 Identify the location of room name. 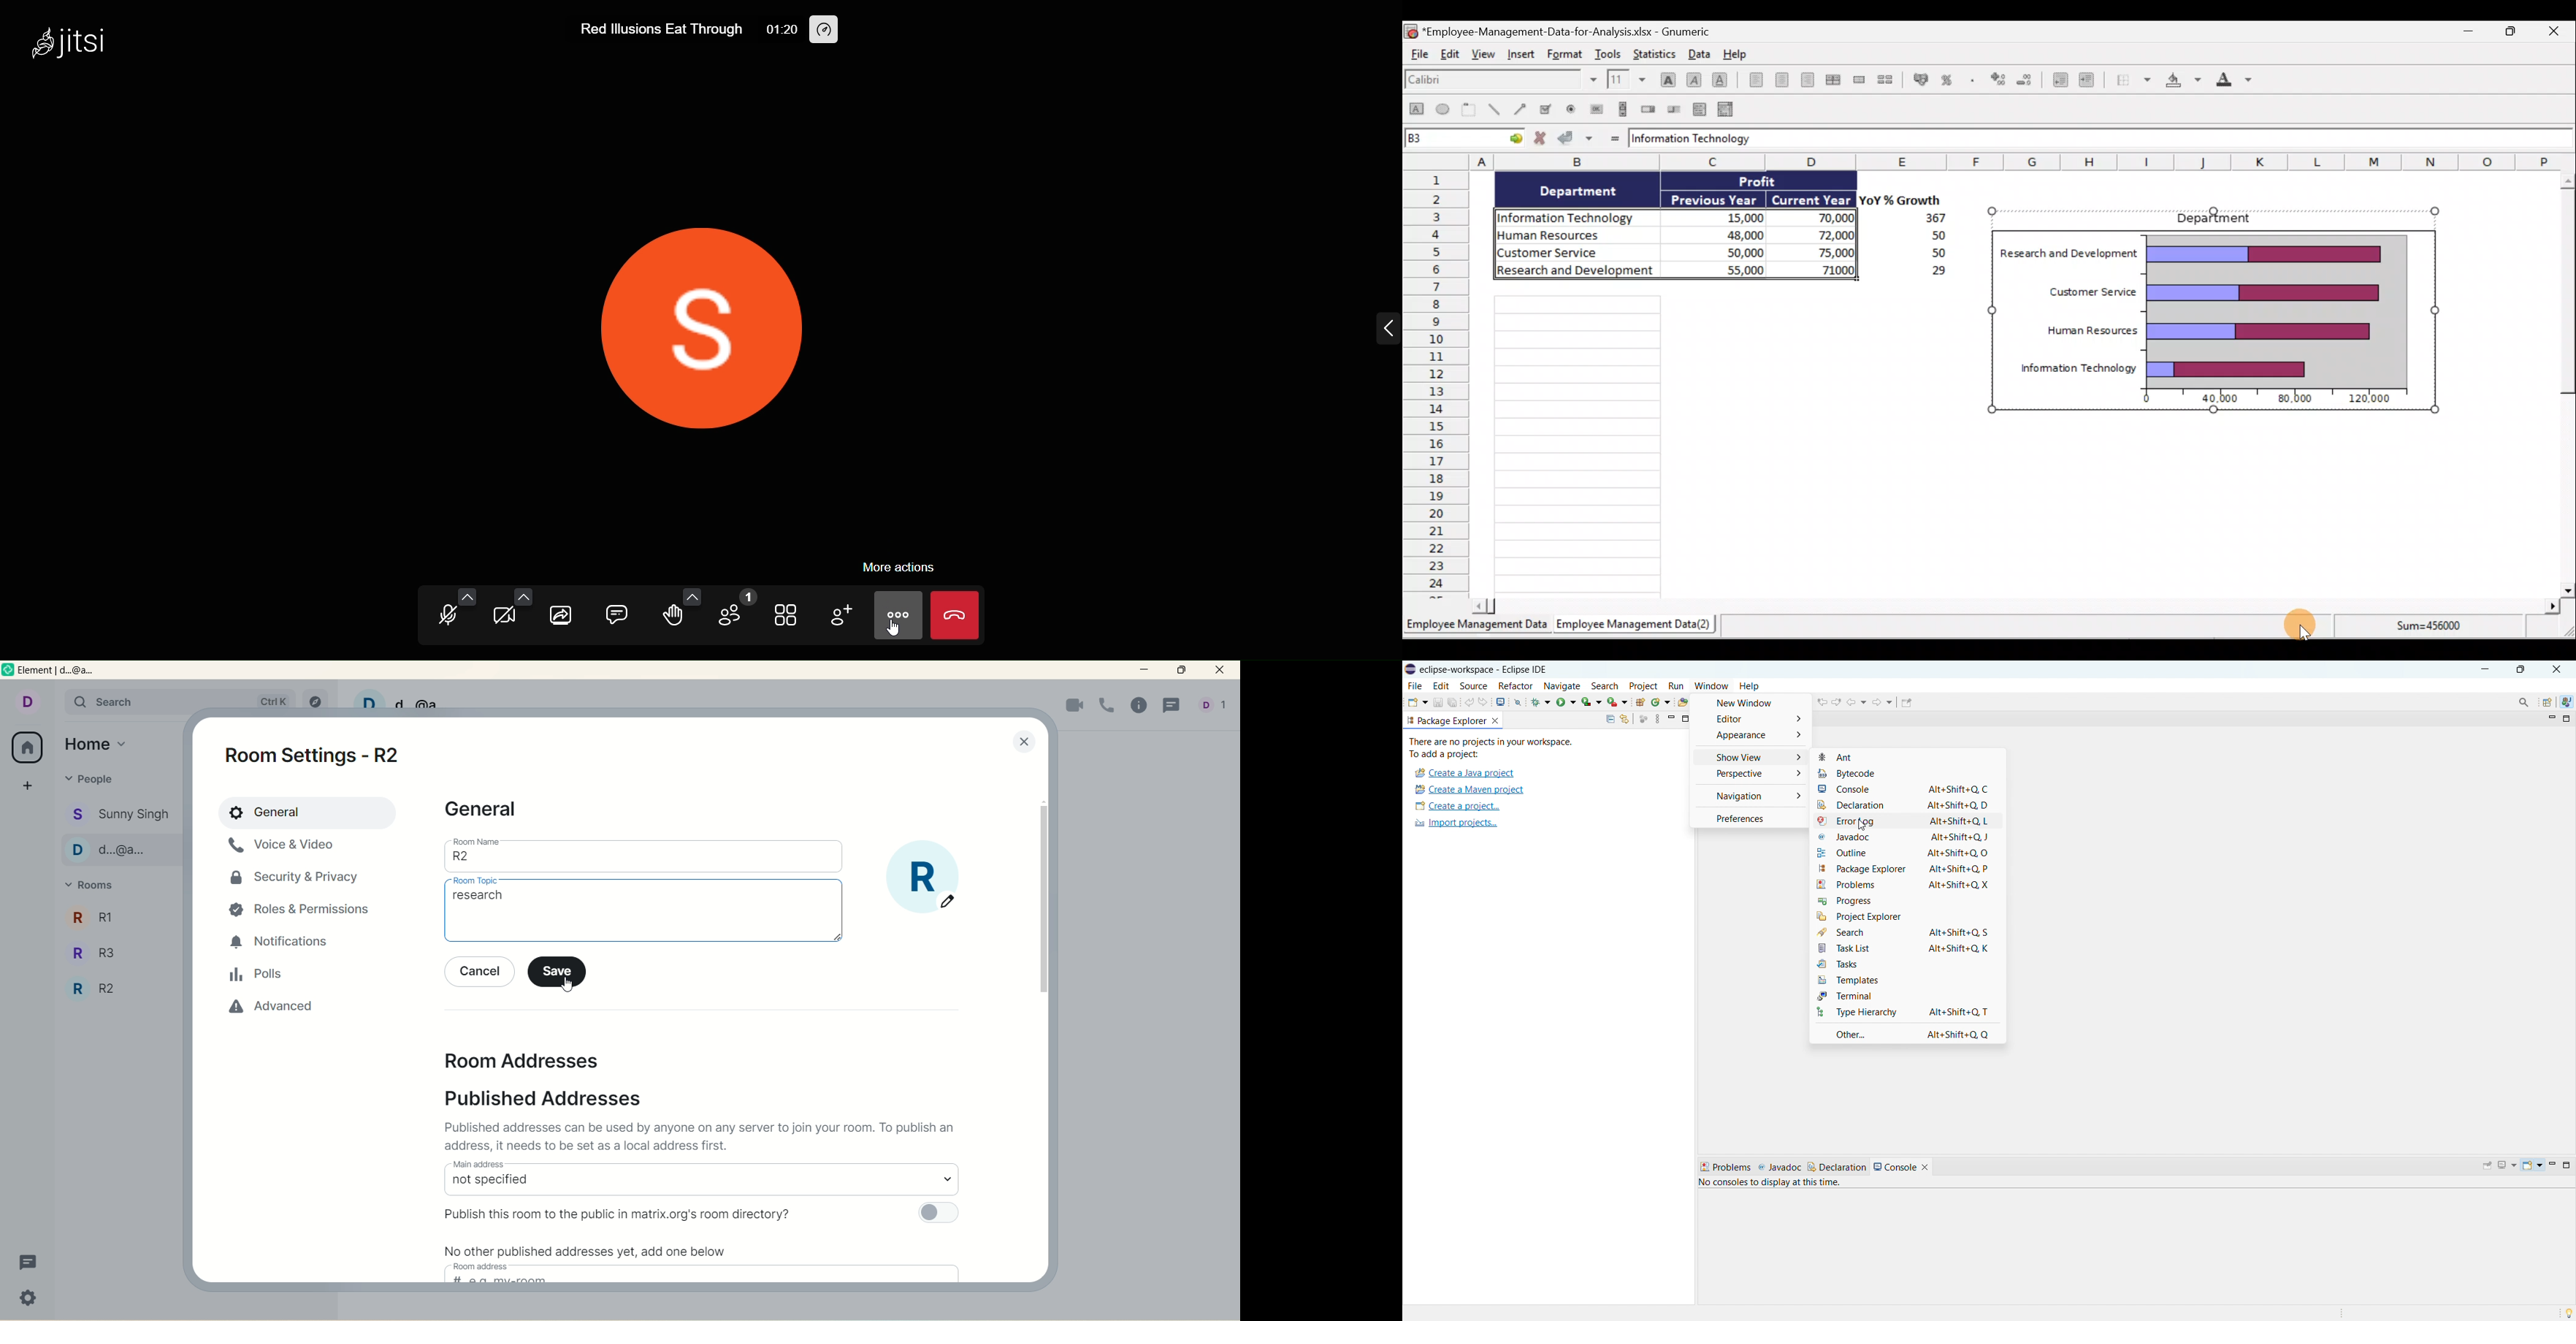
(644, 861).